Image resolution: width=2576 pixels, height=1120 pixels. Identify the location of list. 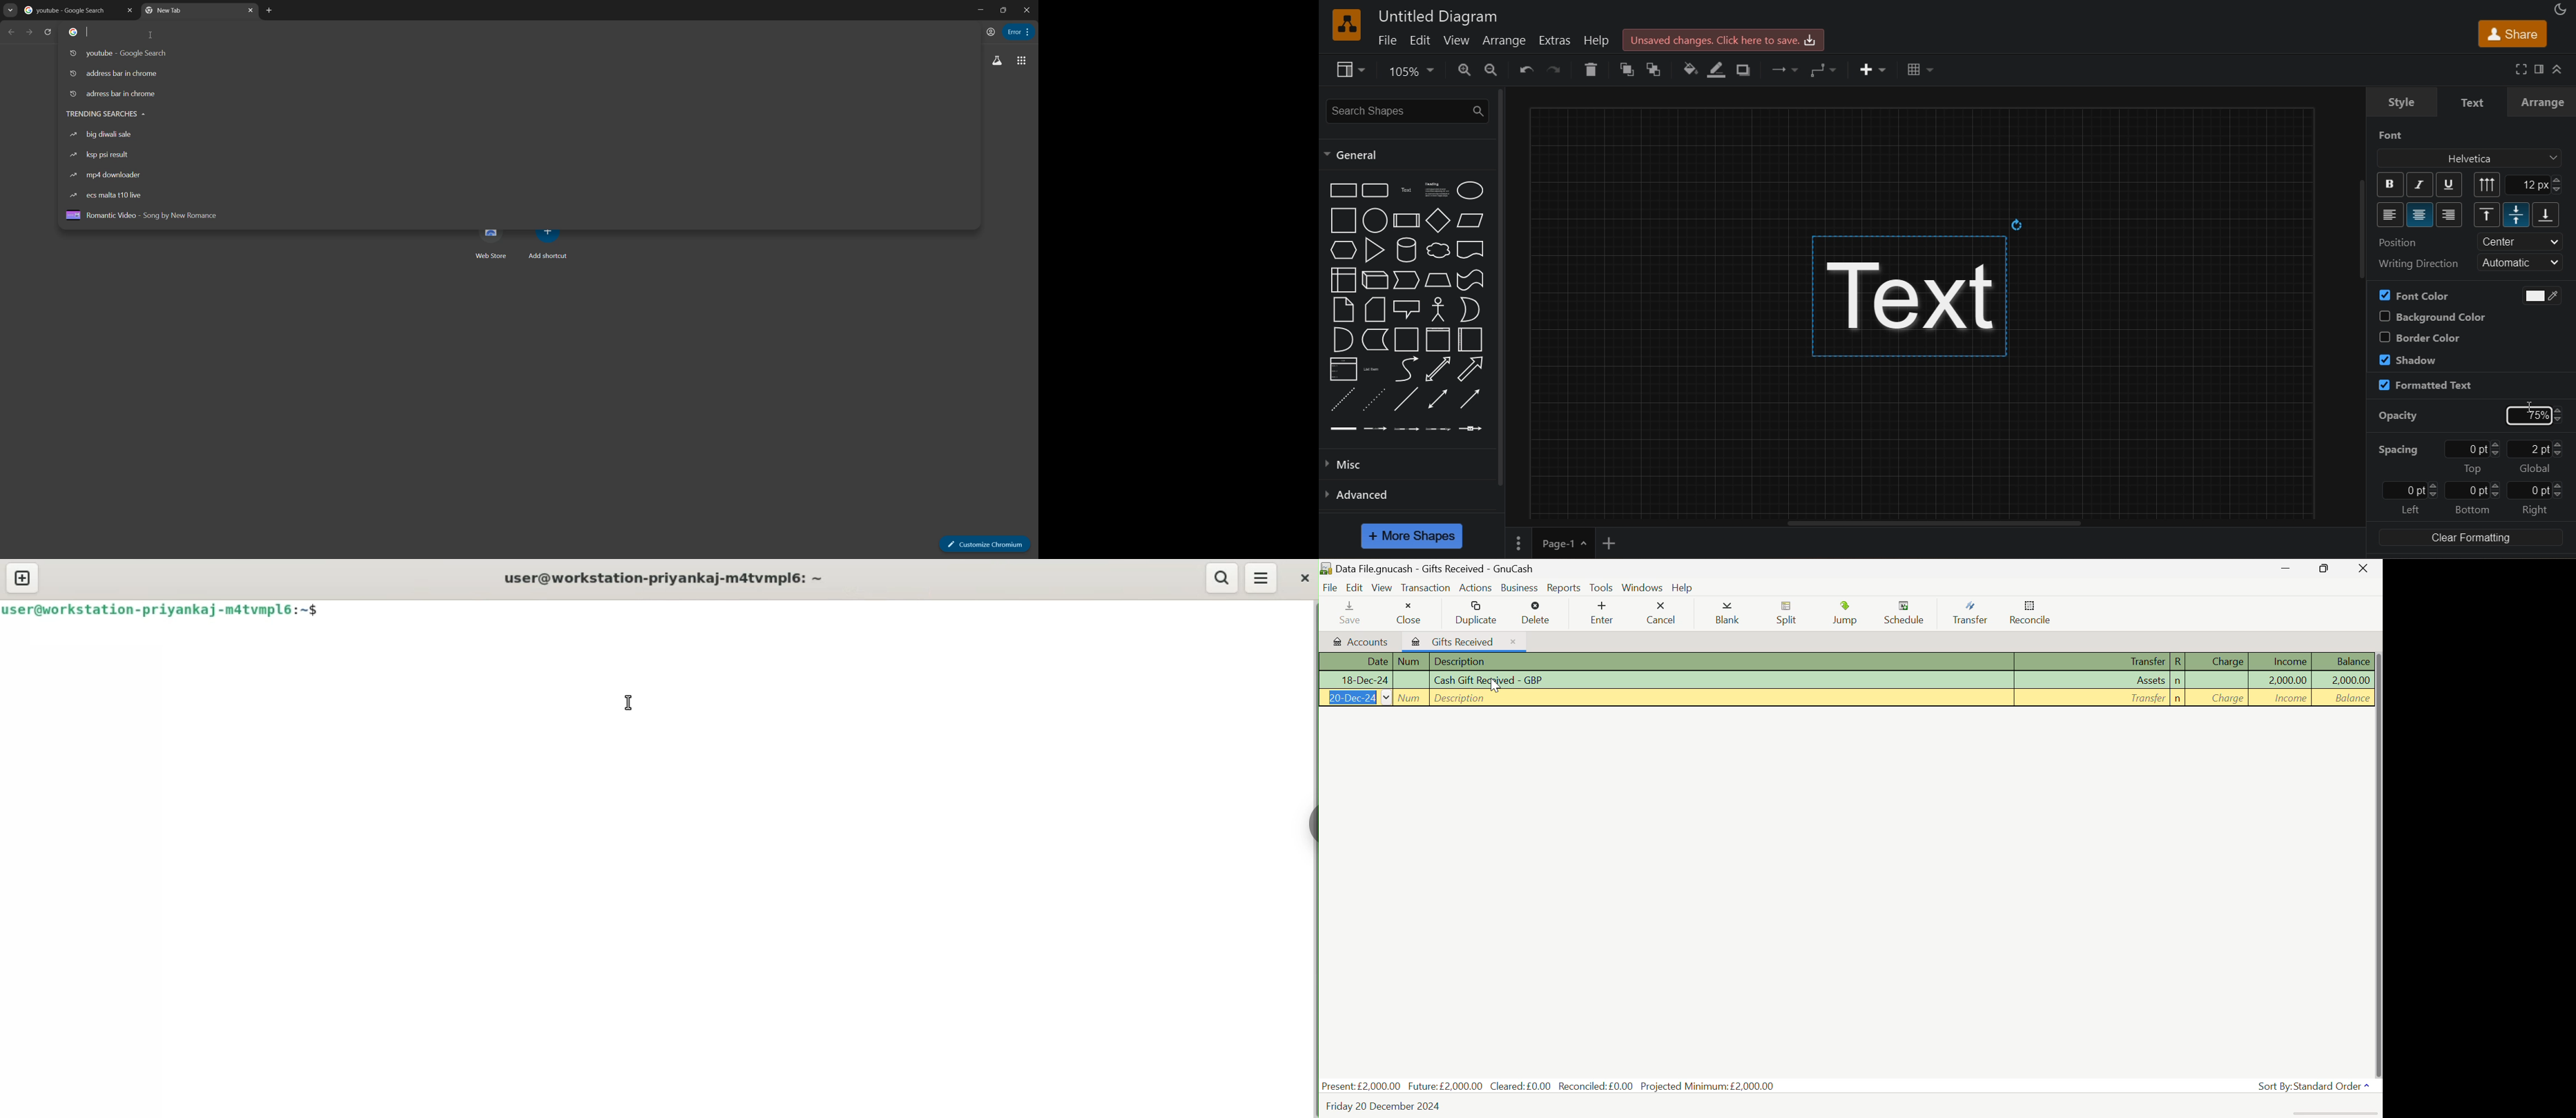
(1344, 369).